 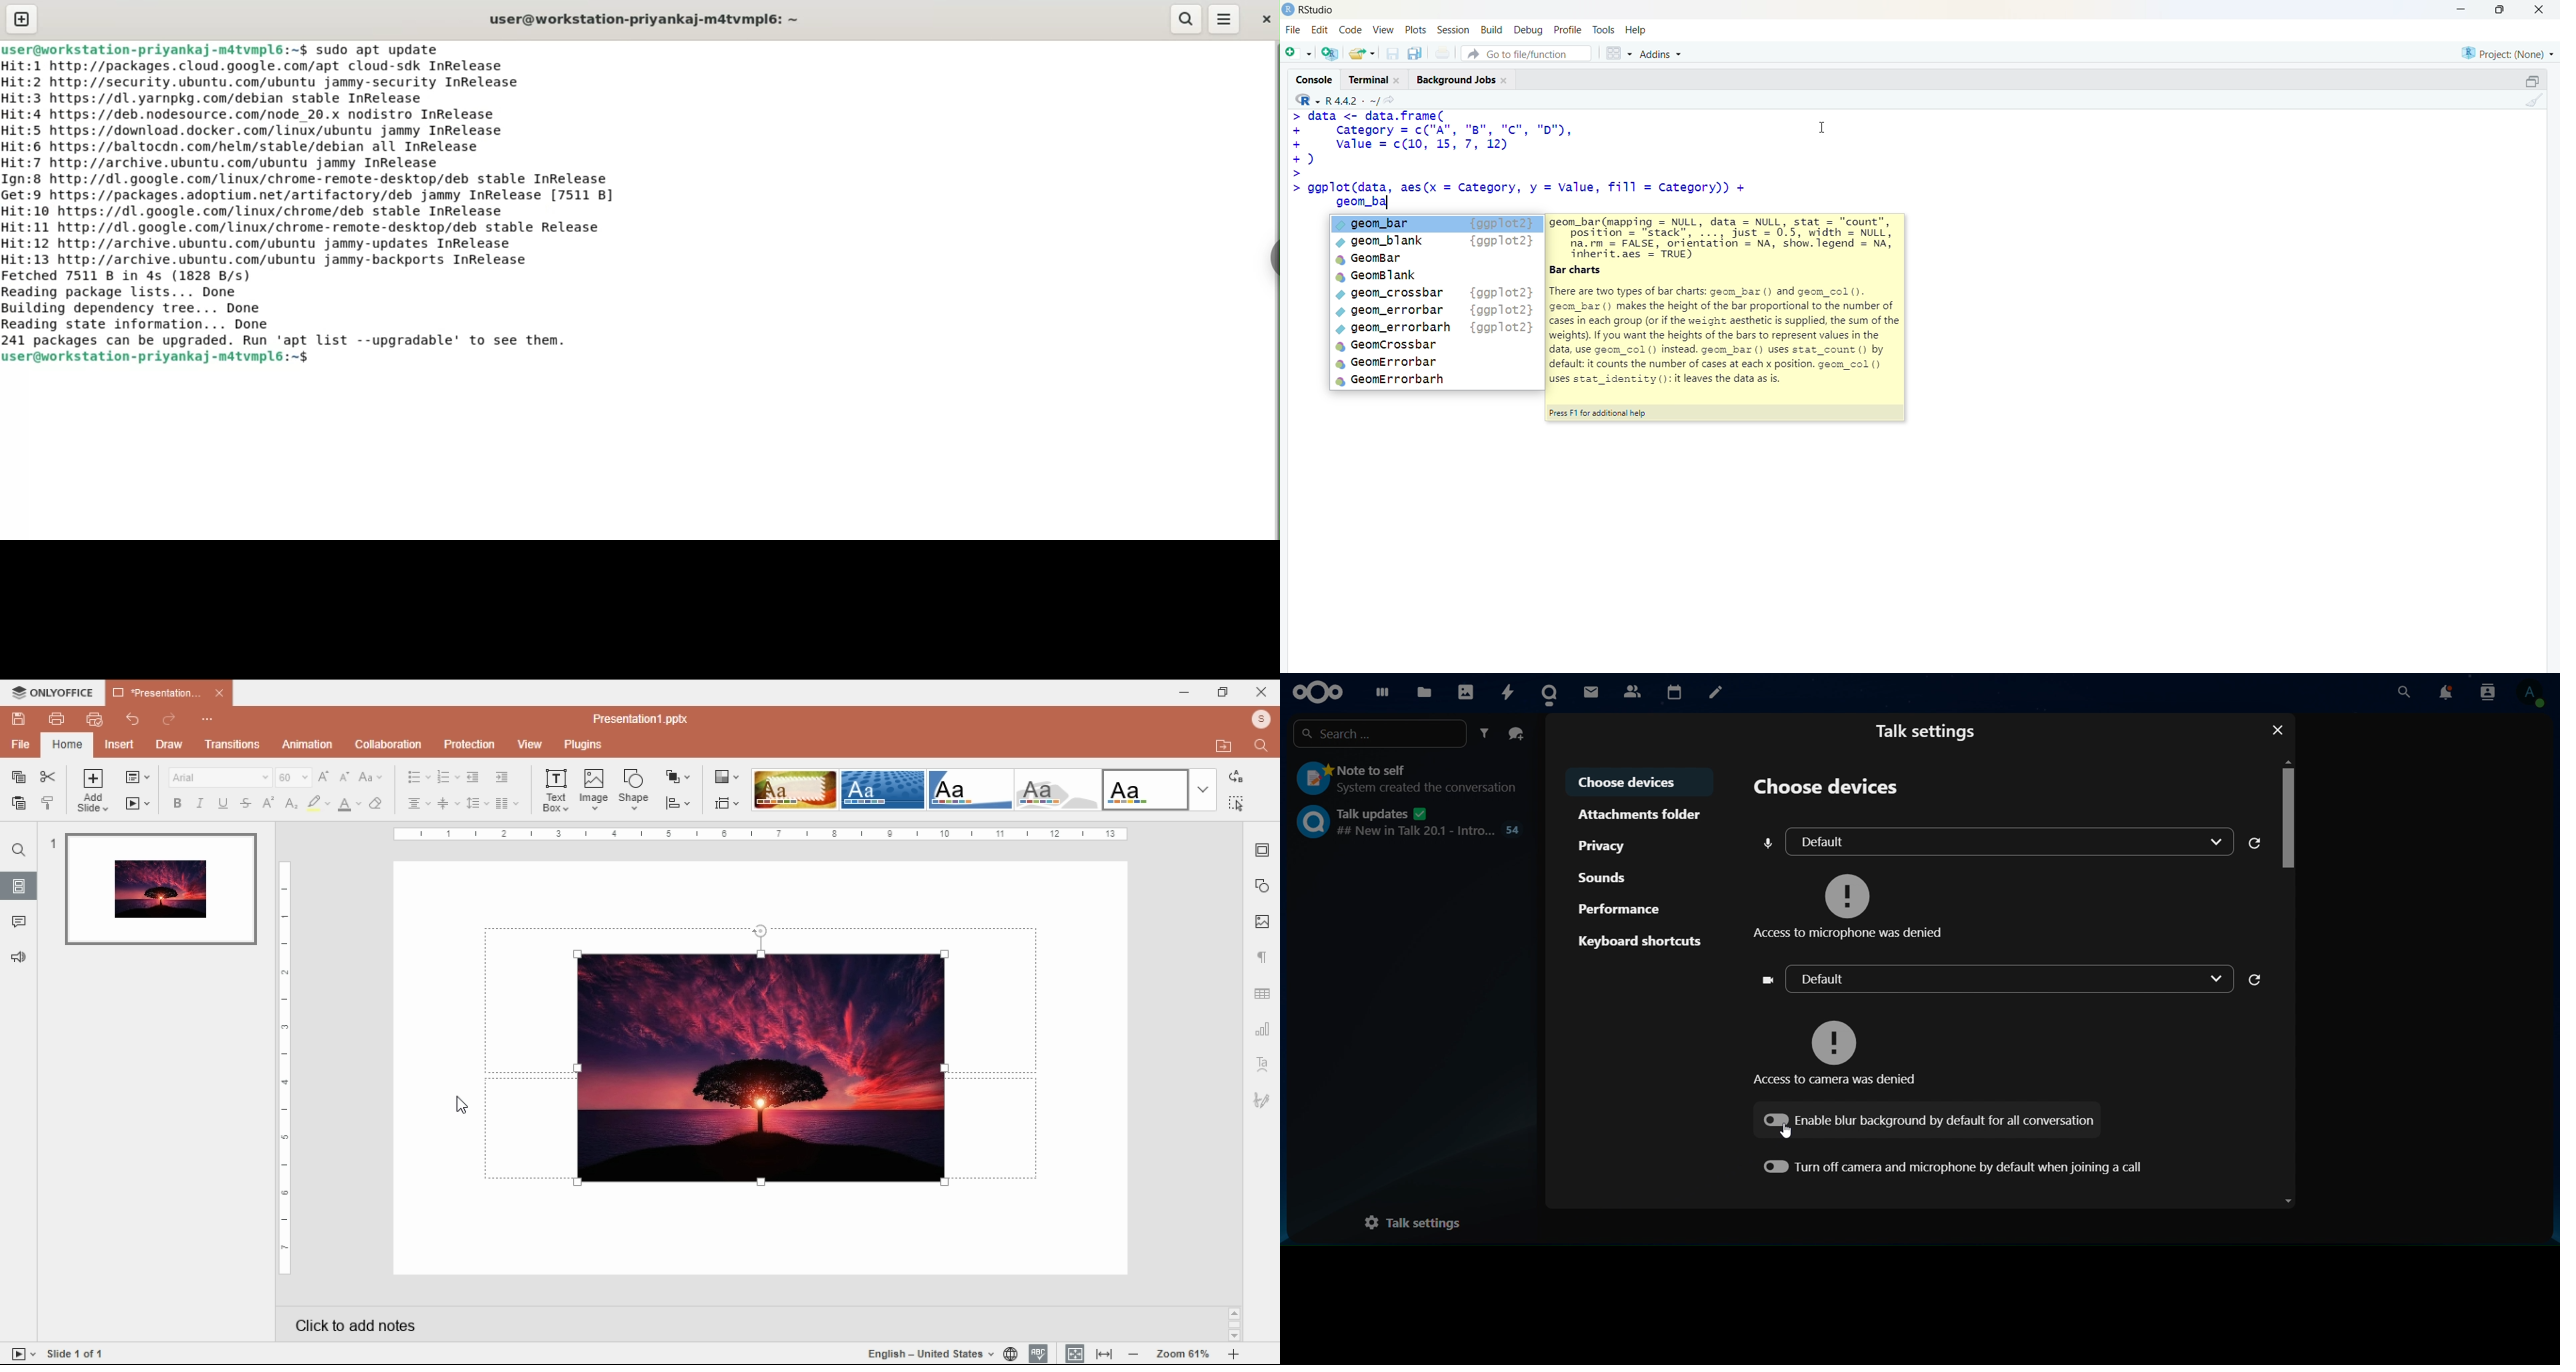 I want to click on collaboration, so click(x=388, y=744).